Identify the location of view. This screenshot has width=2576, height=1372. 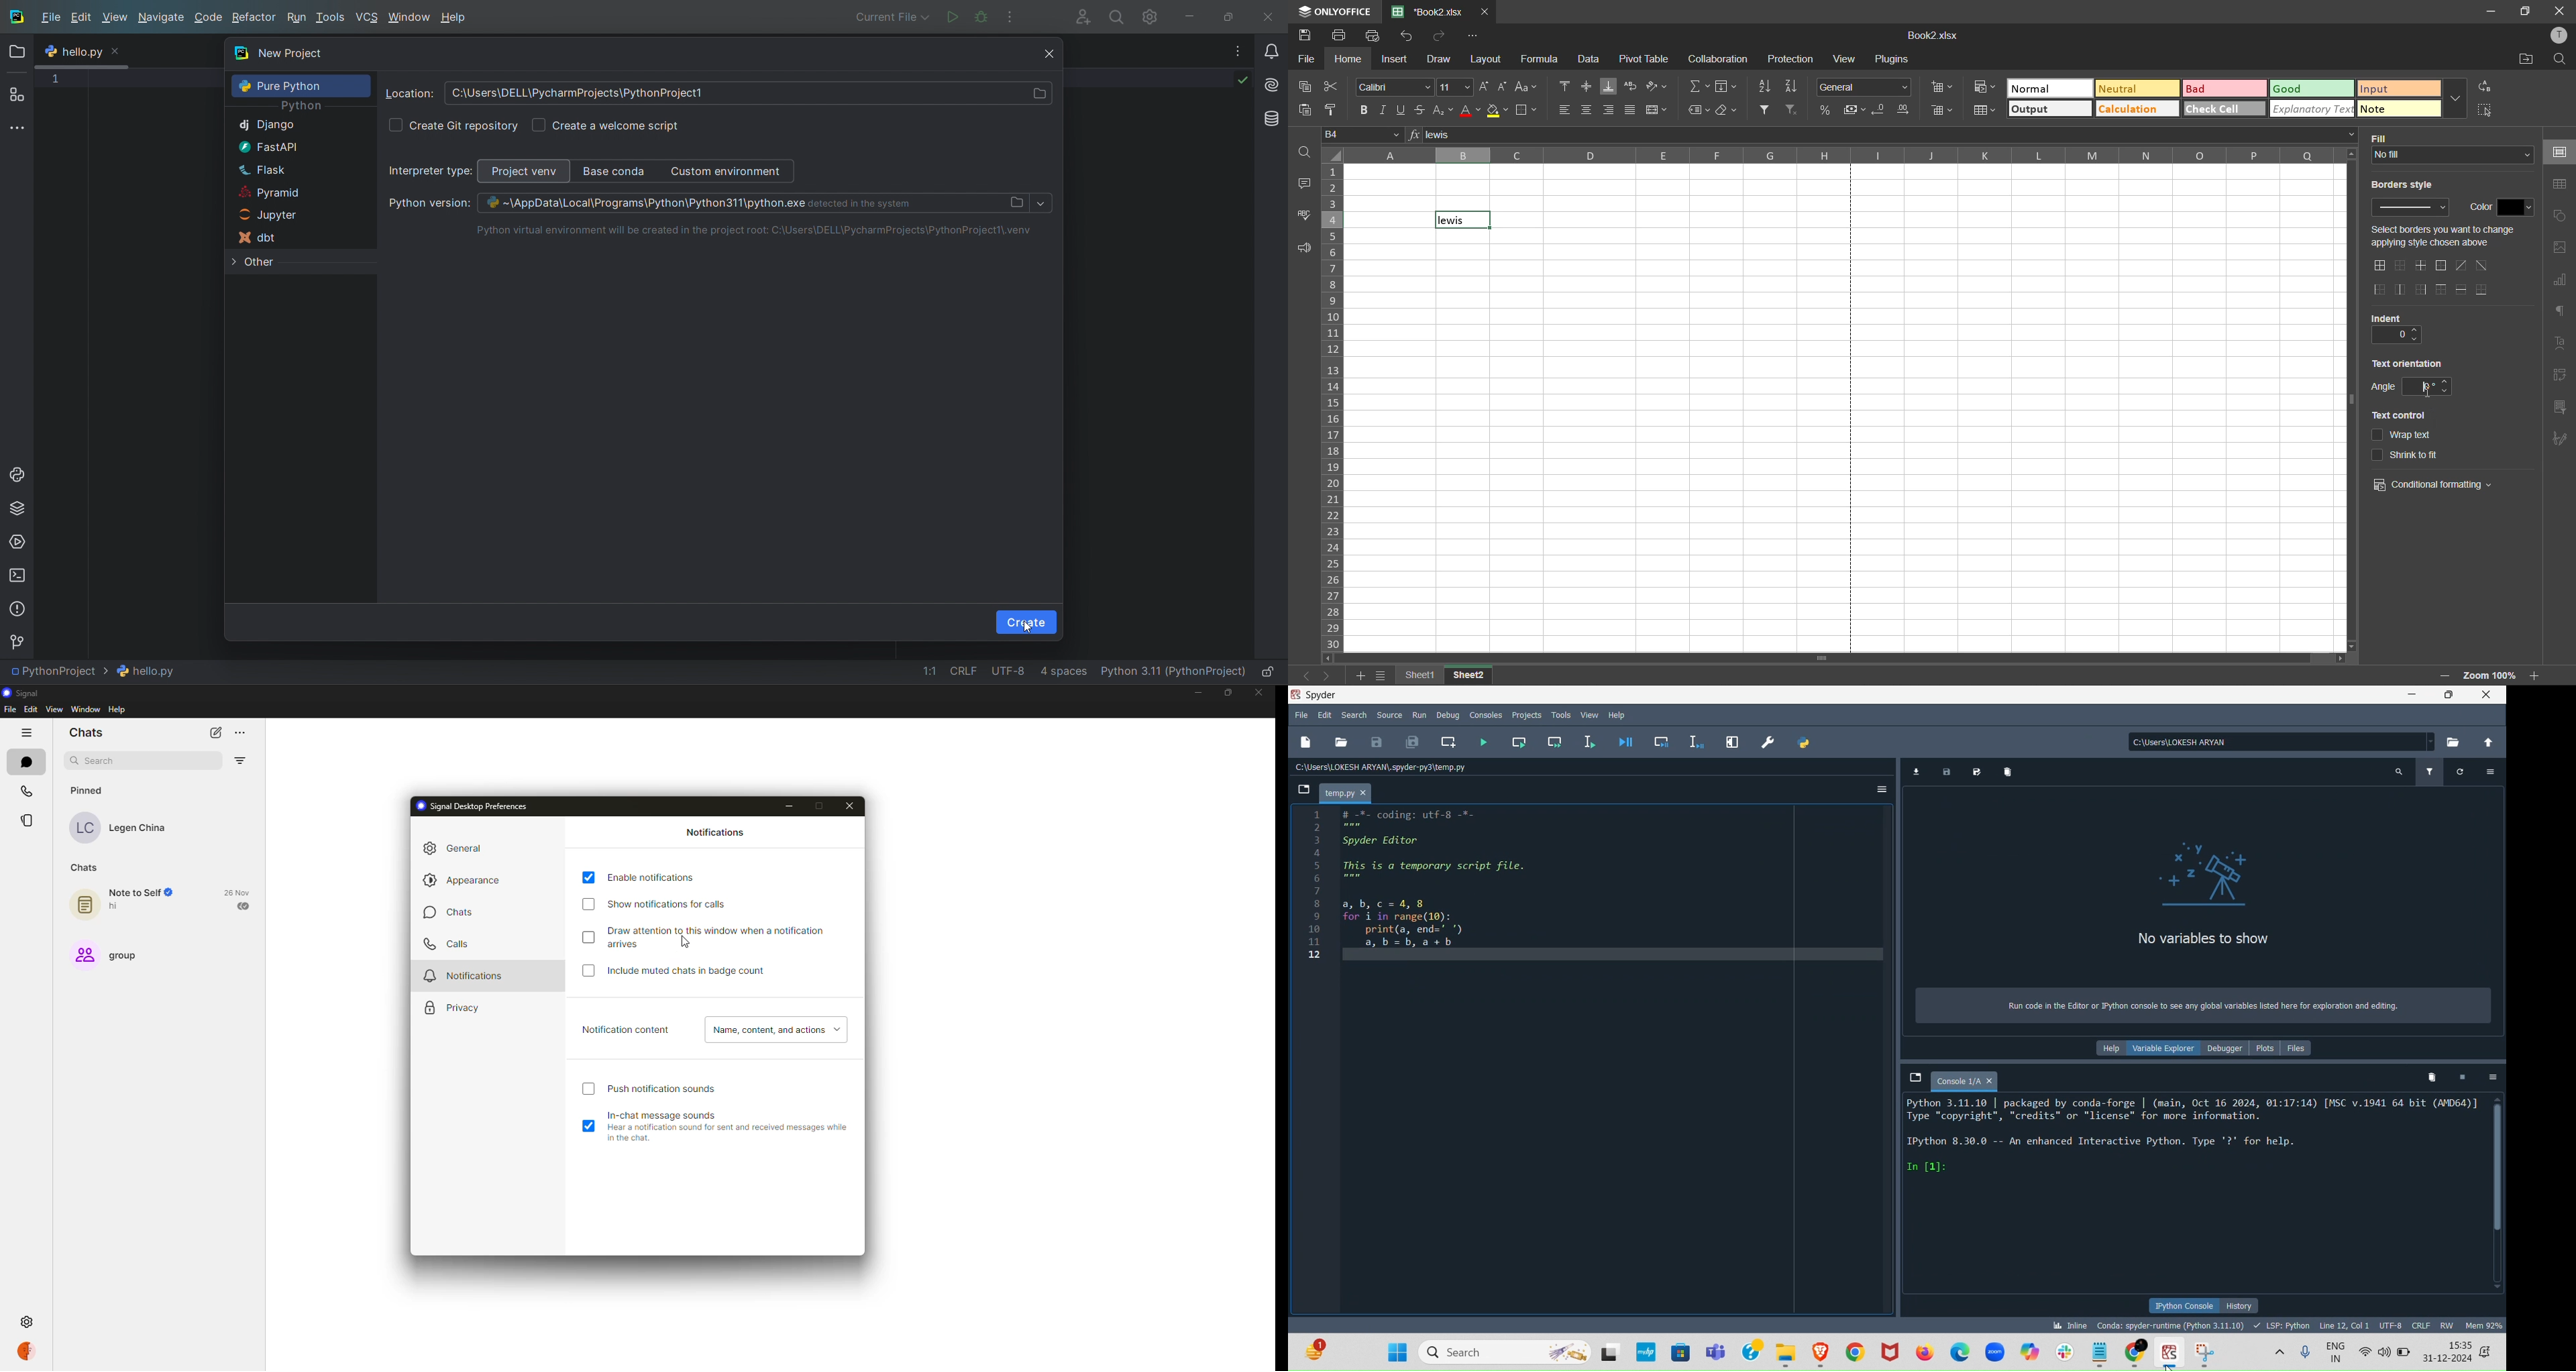
(114, 17).